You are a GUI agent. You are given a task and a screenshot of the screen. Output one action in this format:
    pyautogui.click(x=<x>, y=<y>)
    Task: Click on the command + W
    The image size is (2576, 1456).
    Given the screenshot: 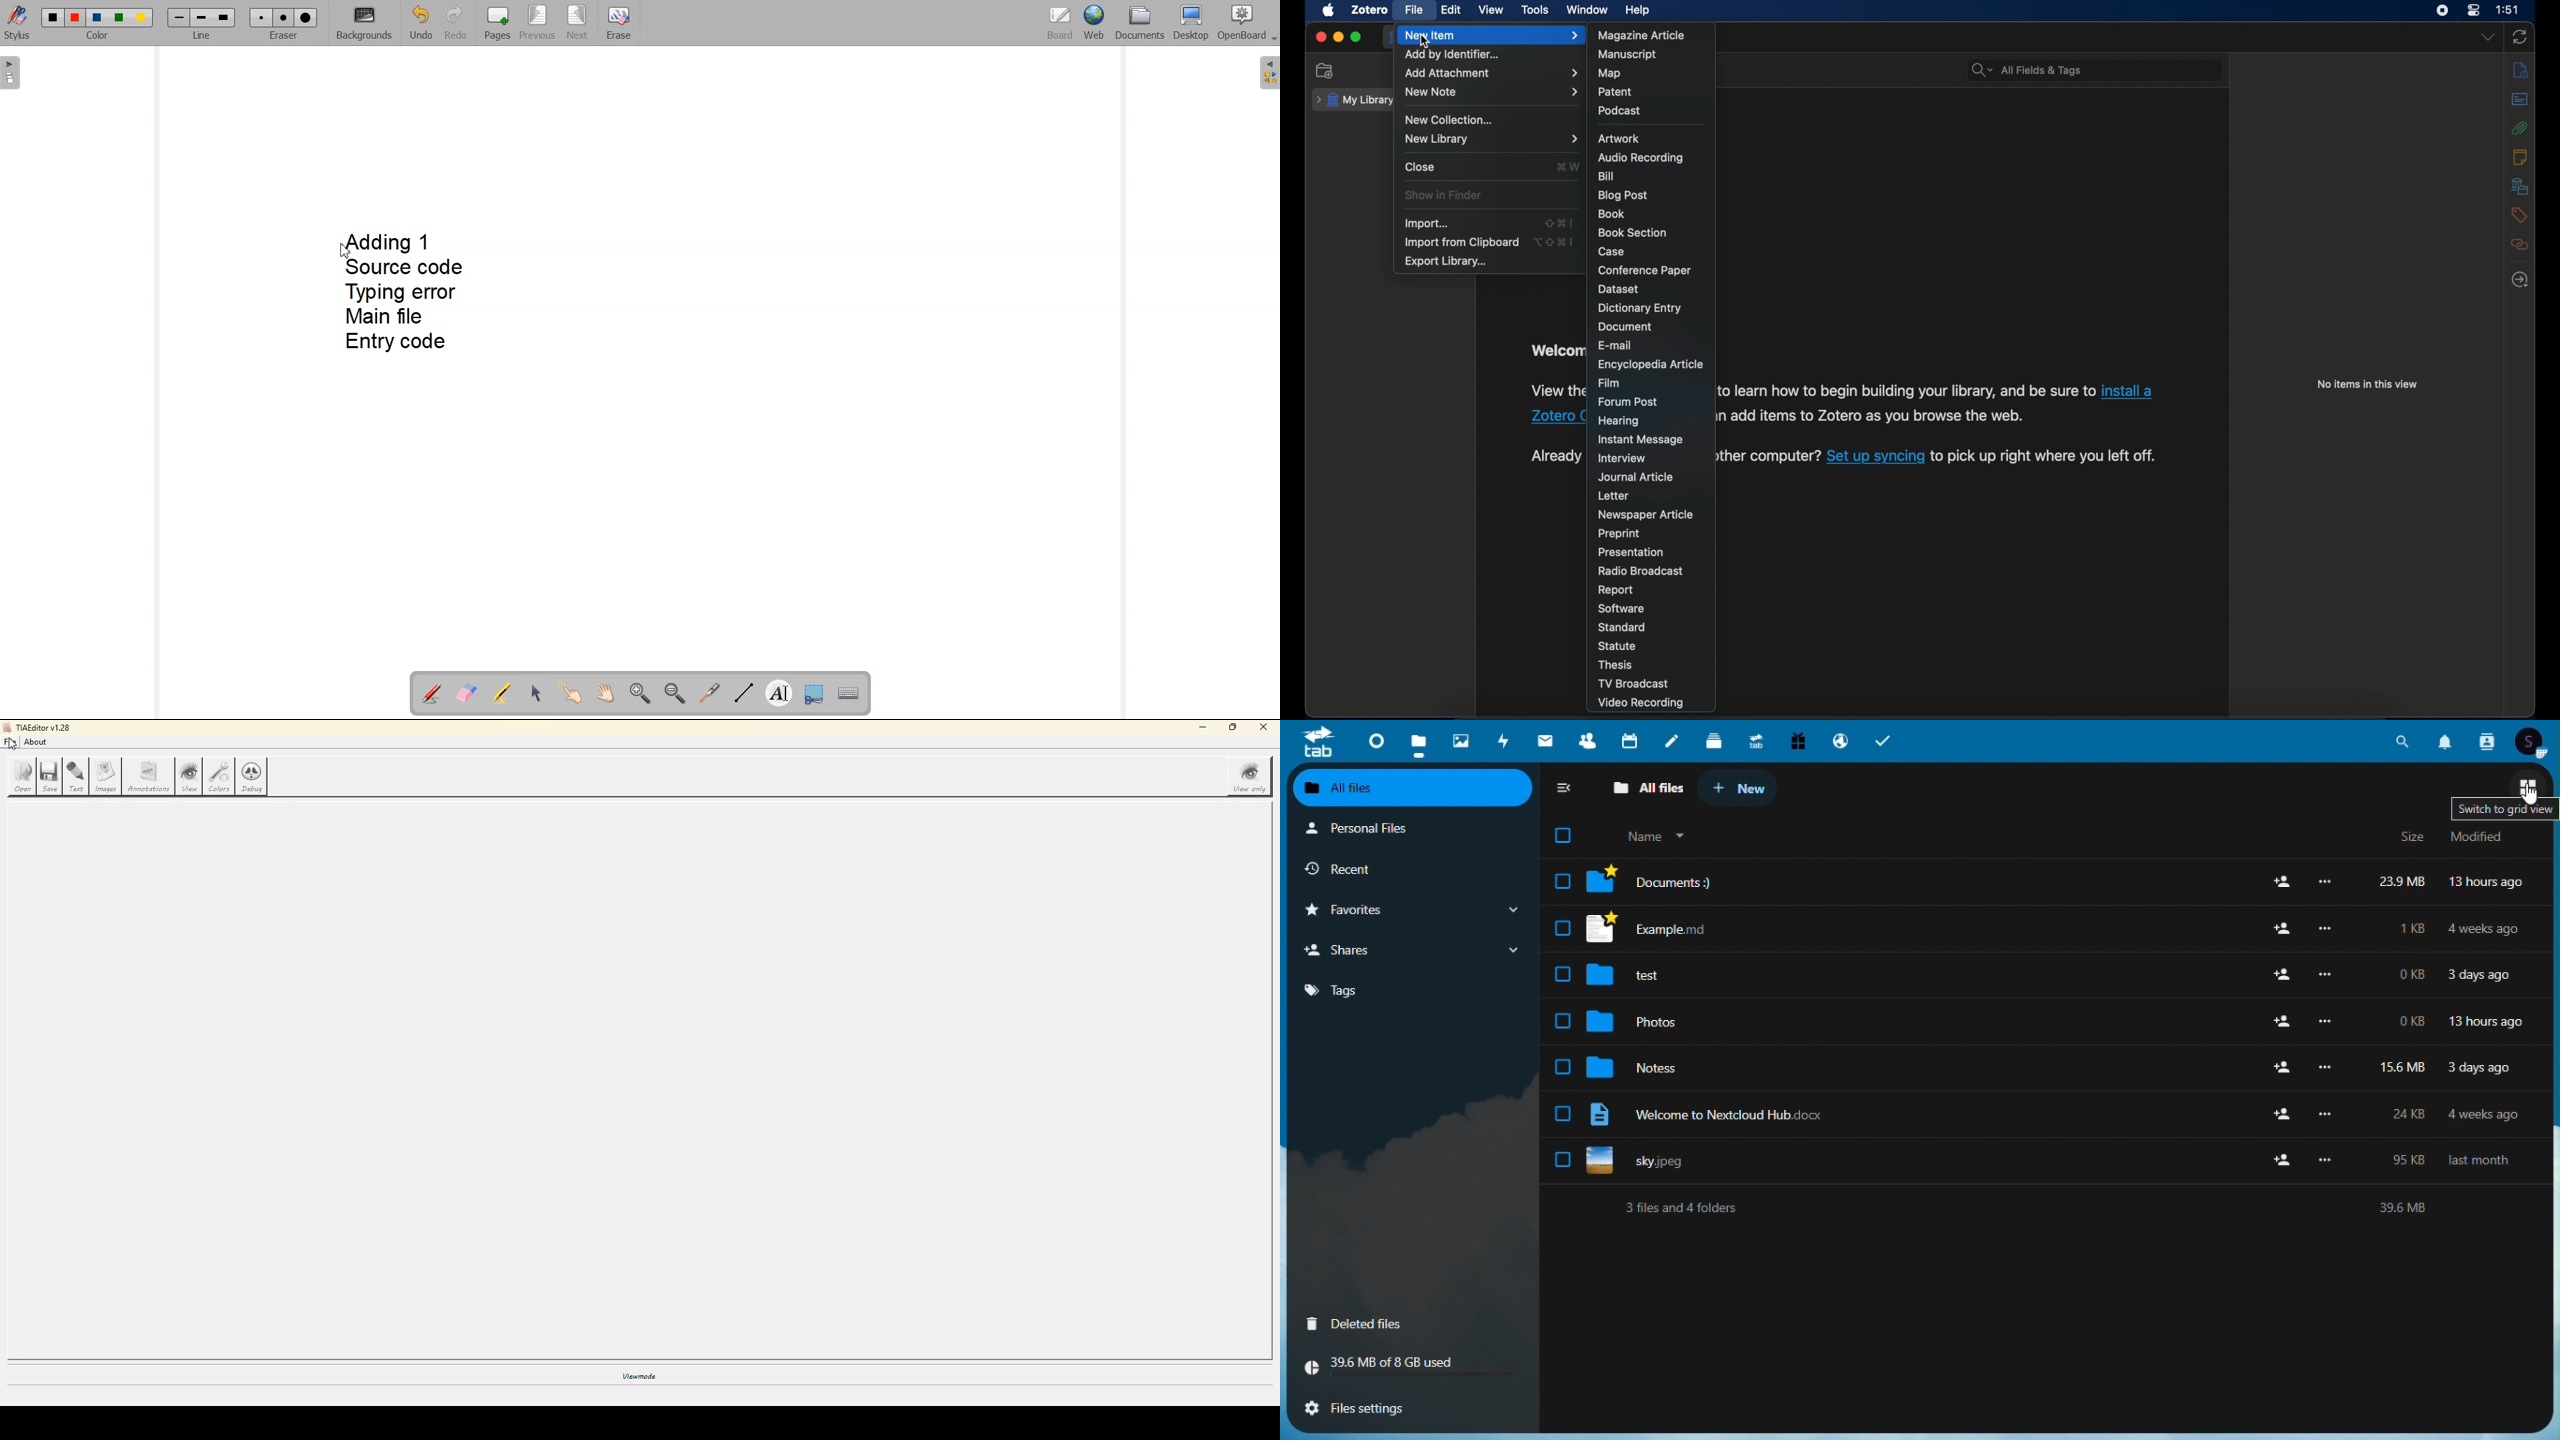 What is the action you would take?
    pyautogui.click(x=1567, y=166)
    